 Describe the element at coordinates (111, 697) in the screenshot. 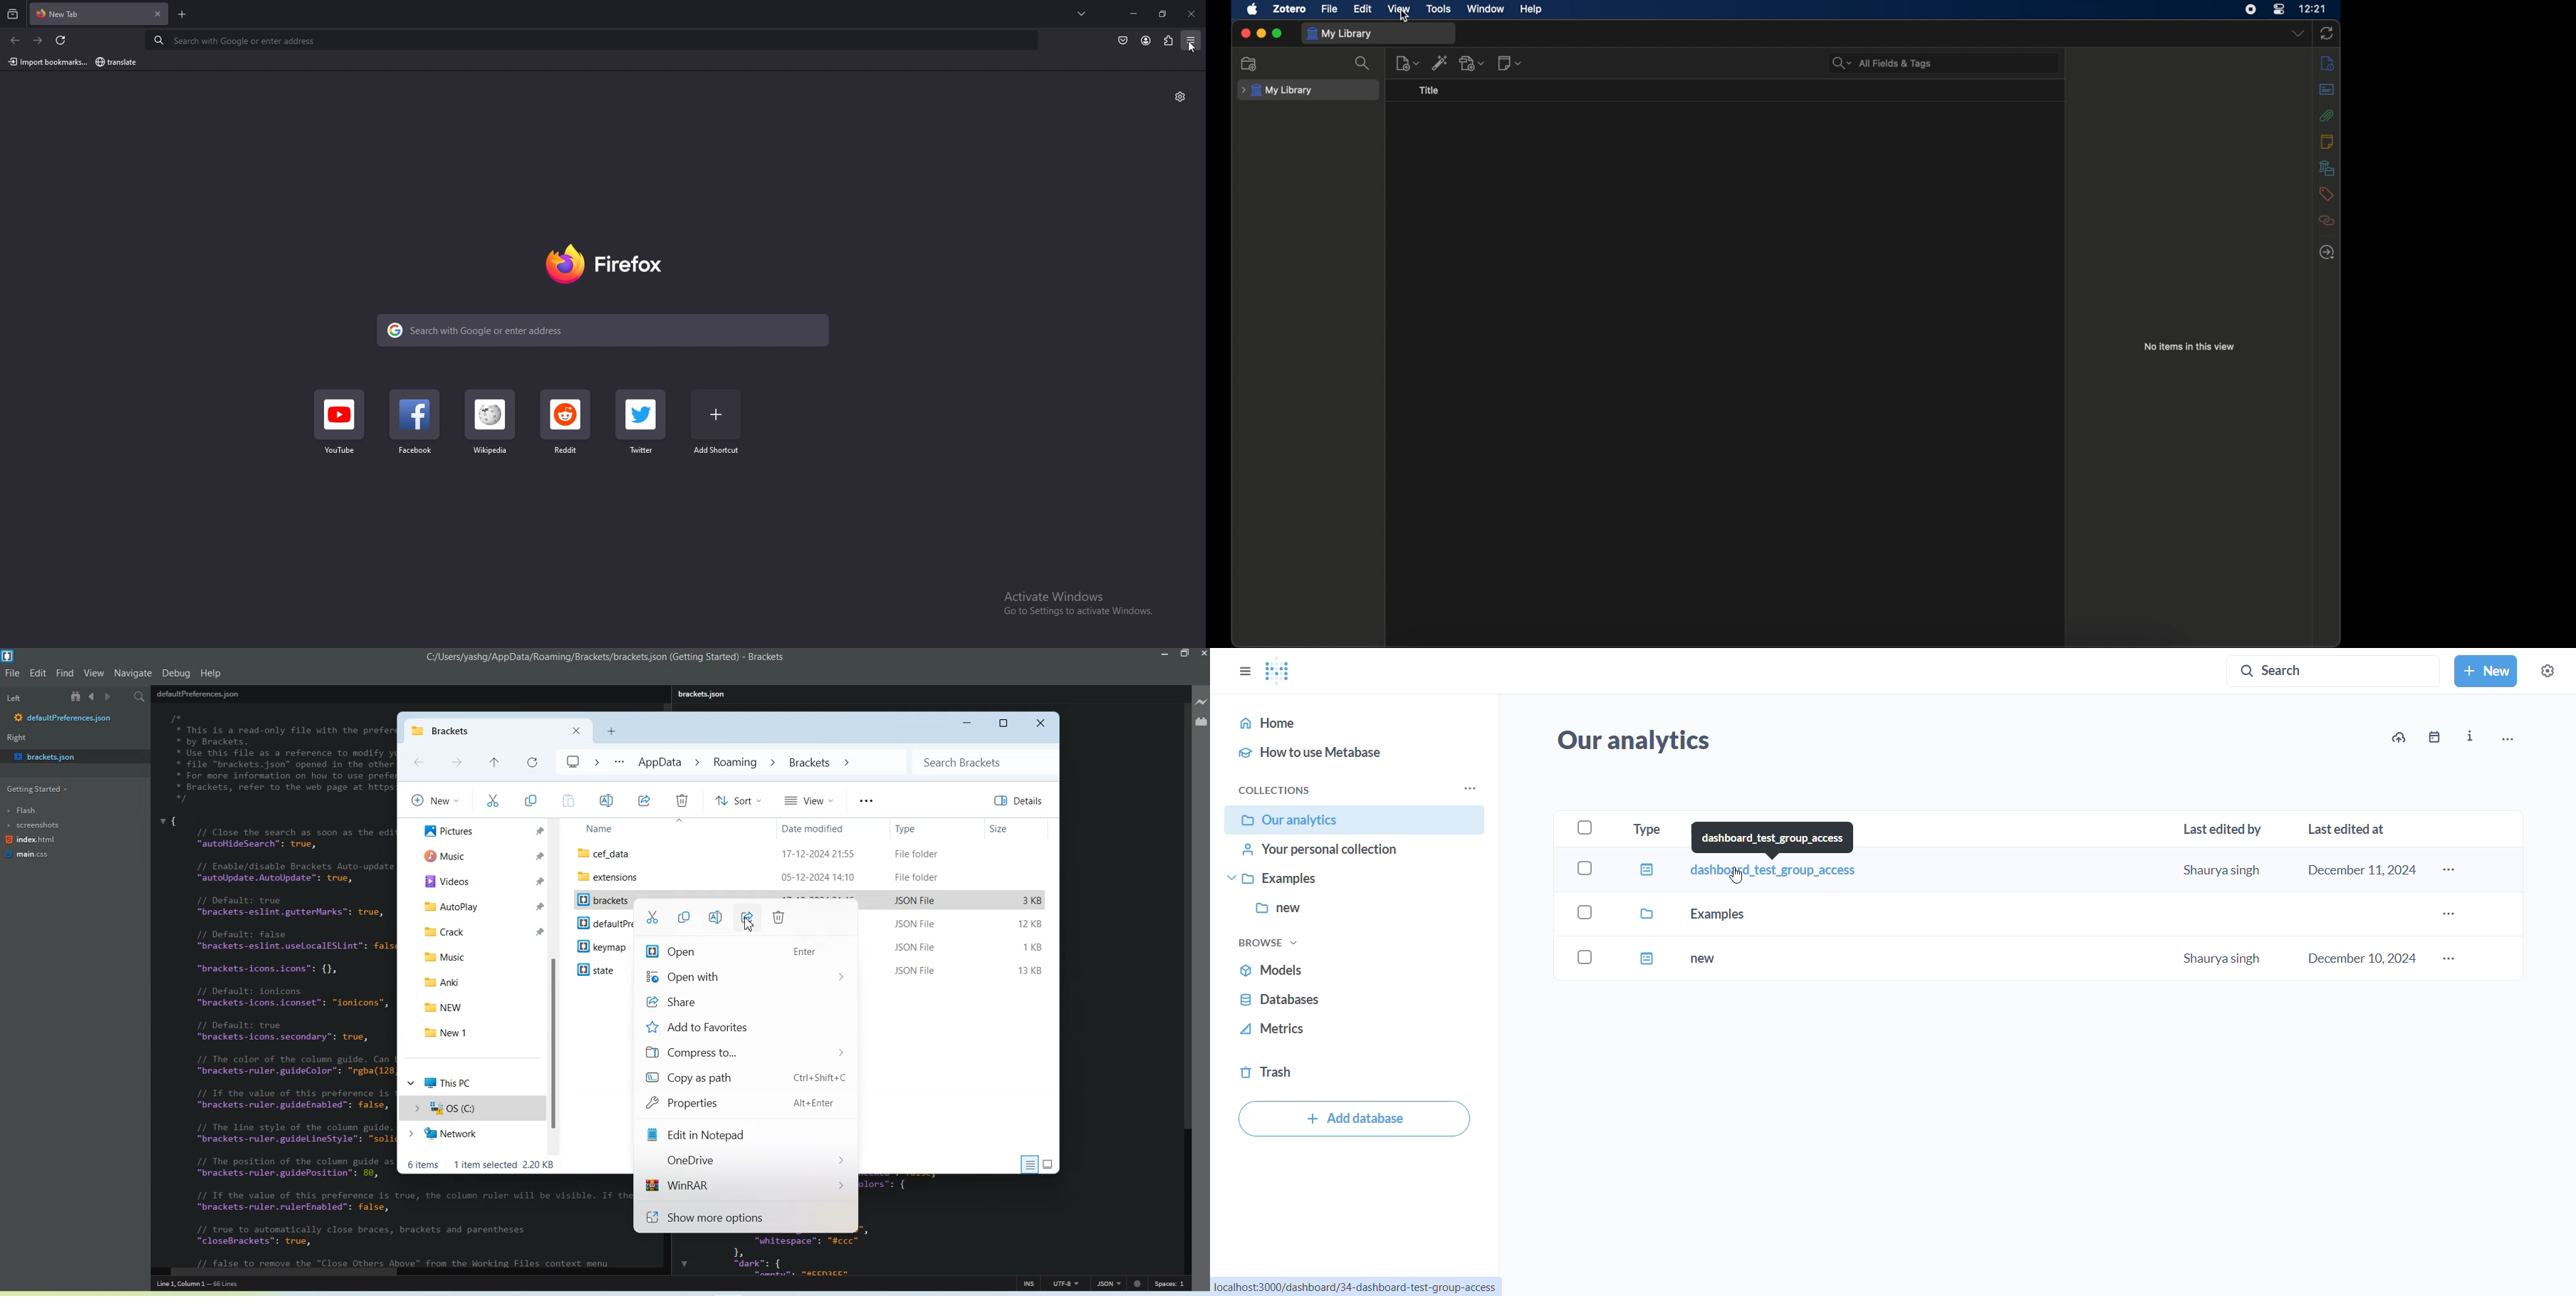

I see `Navigate Forwards` at that location.